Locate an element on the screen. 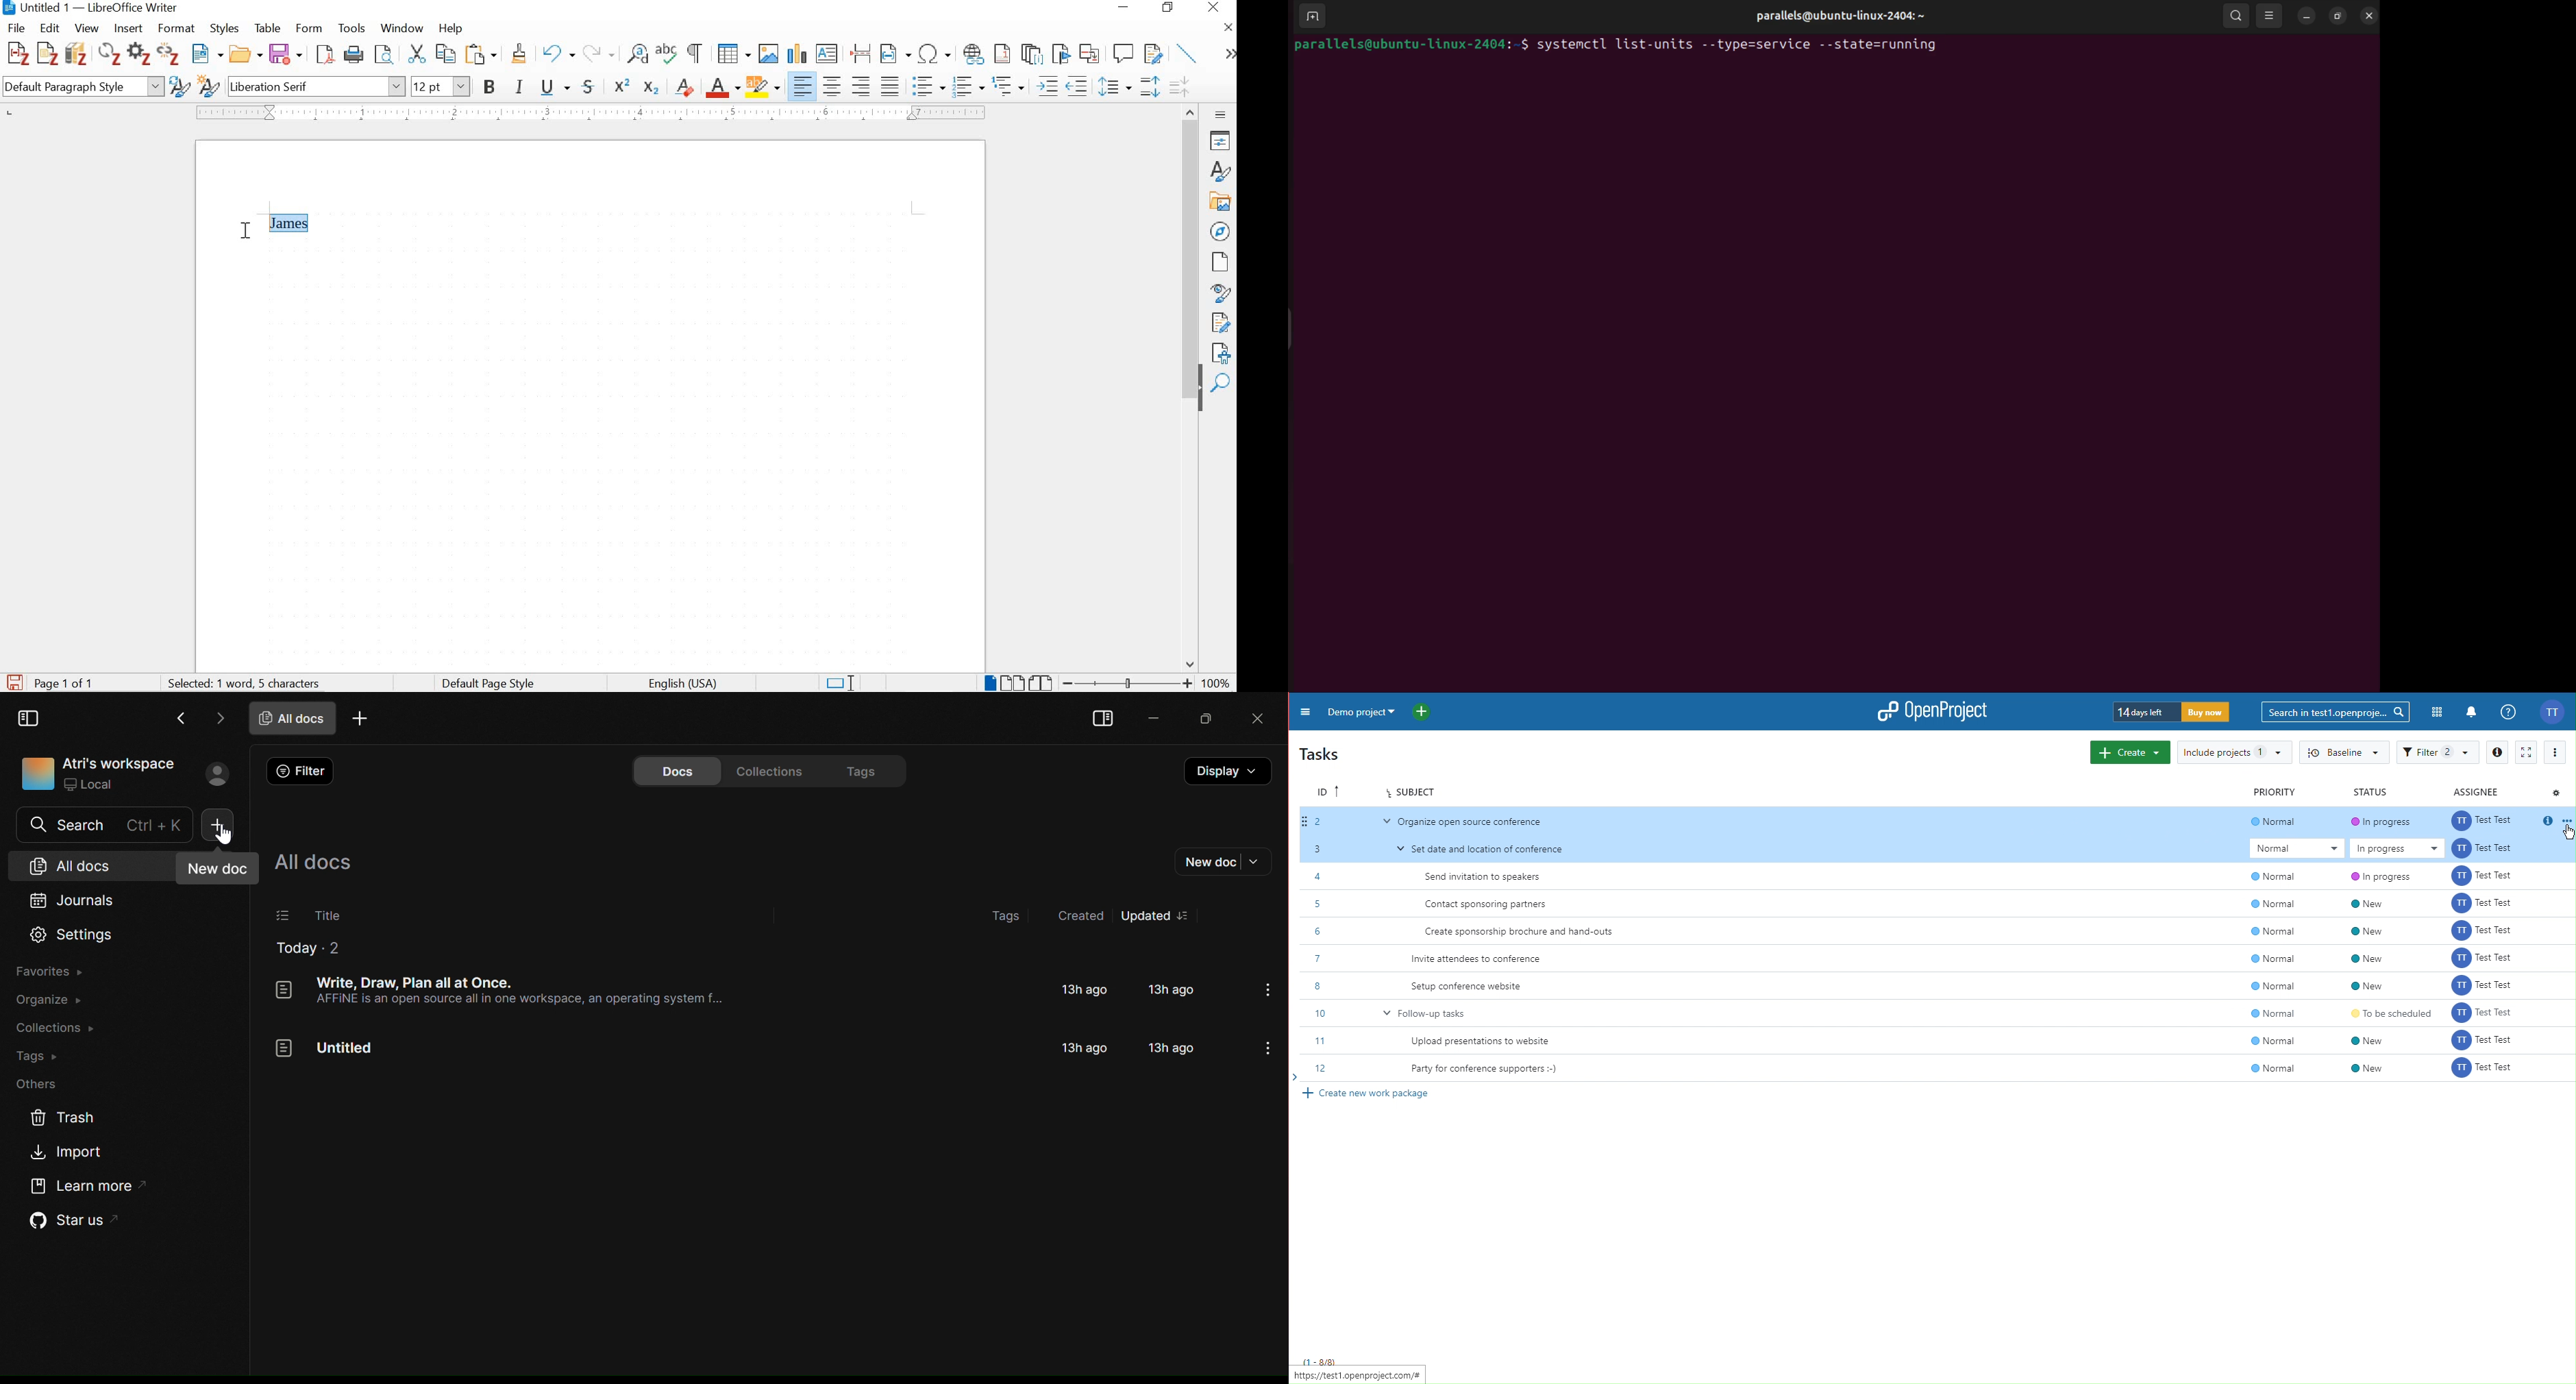 The width and height of the screenshot is (2576, 1400). close is located at coordinates (2369, 17).